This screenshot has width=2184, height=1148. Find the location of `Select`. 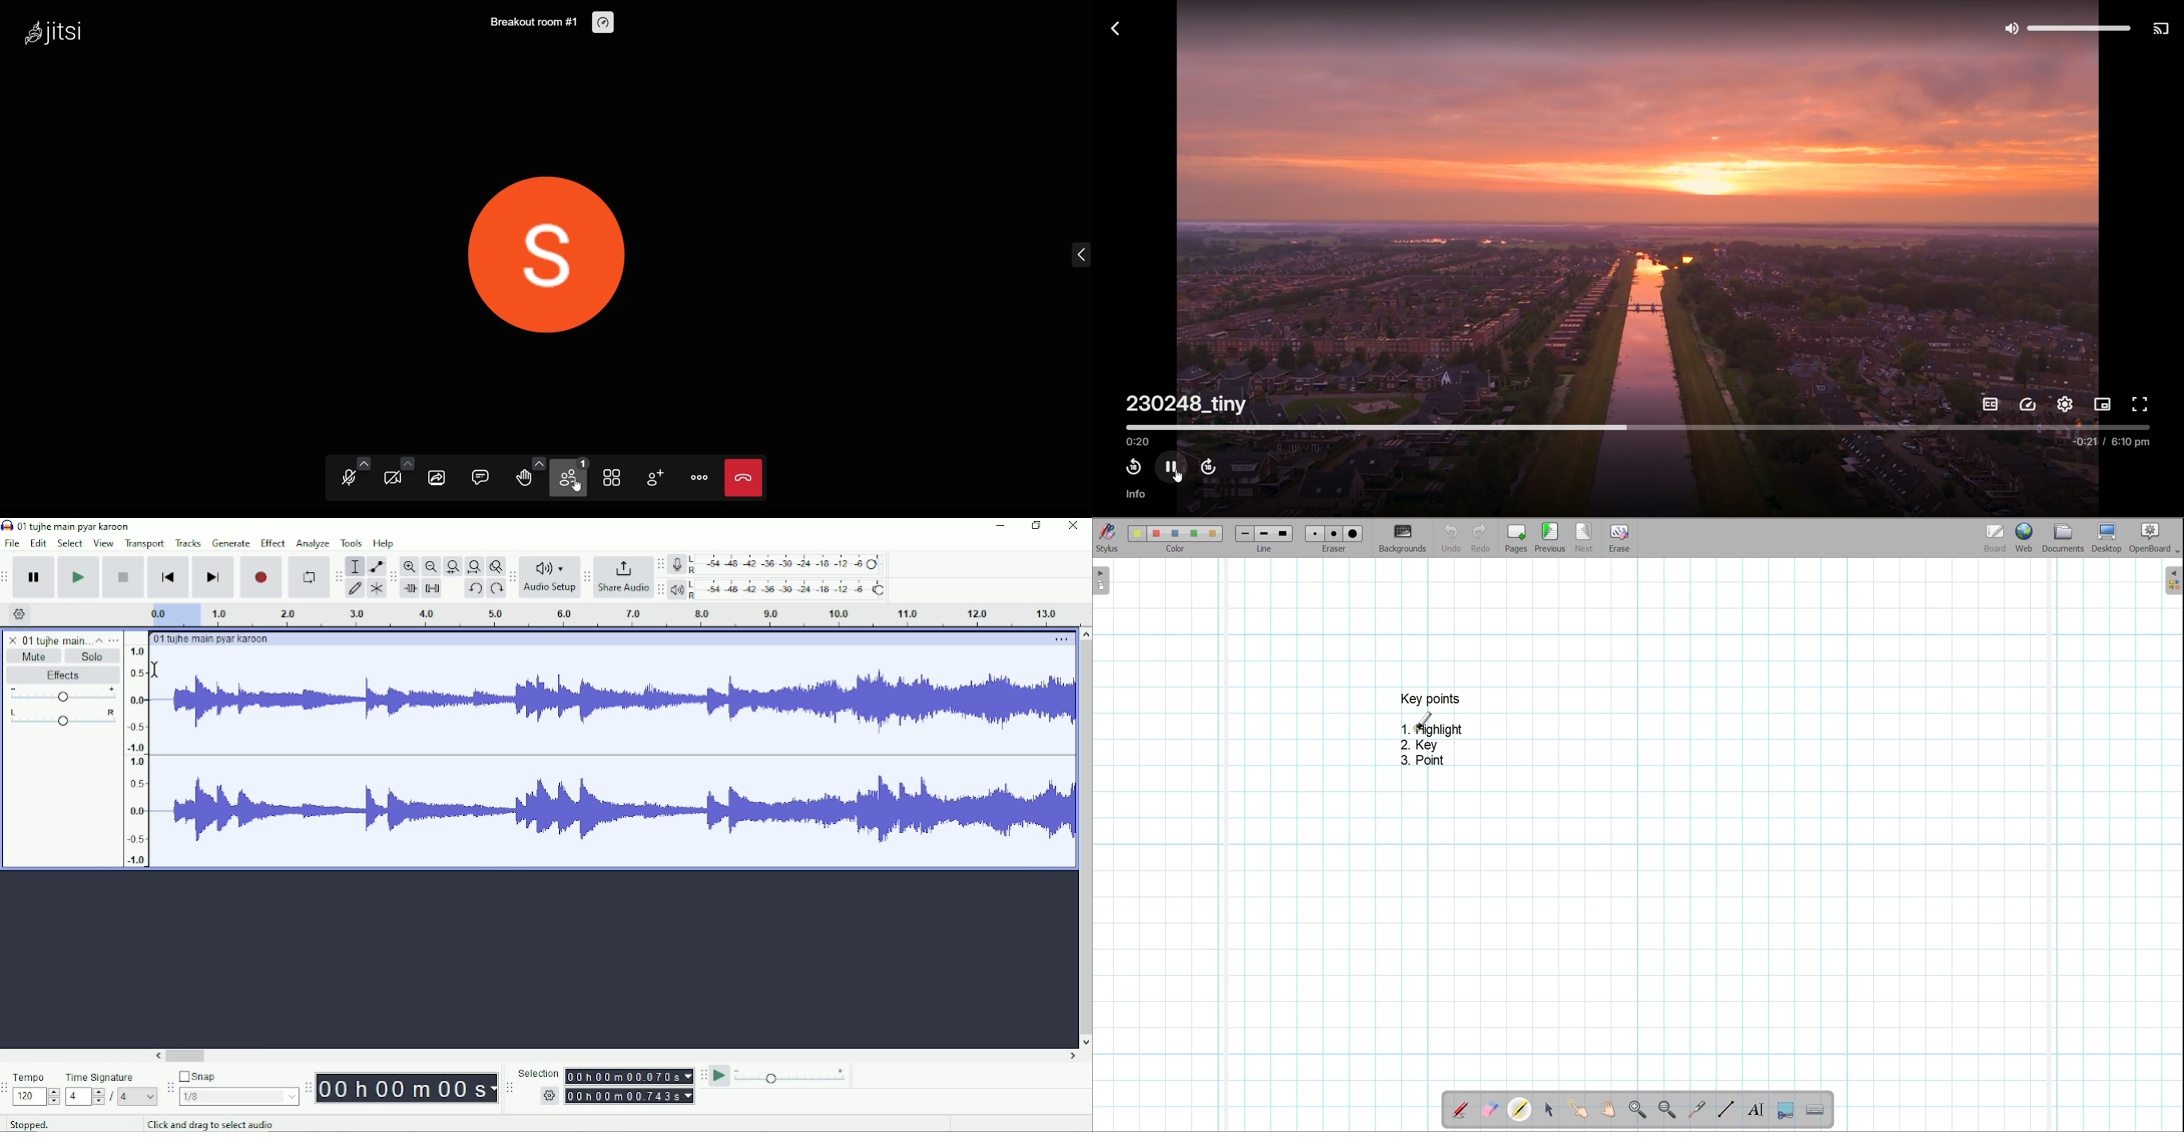

Select is located at coordinates (70, 543).